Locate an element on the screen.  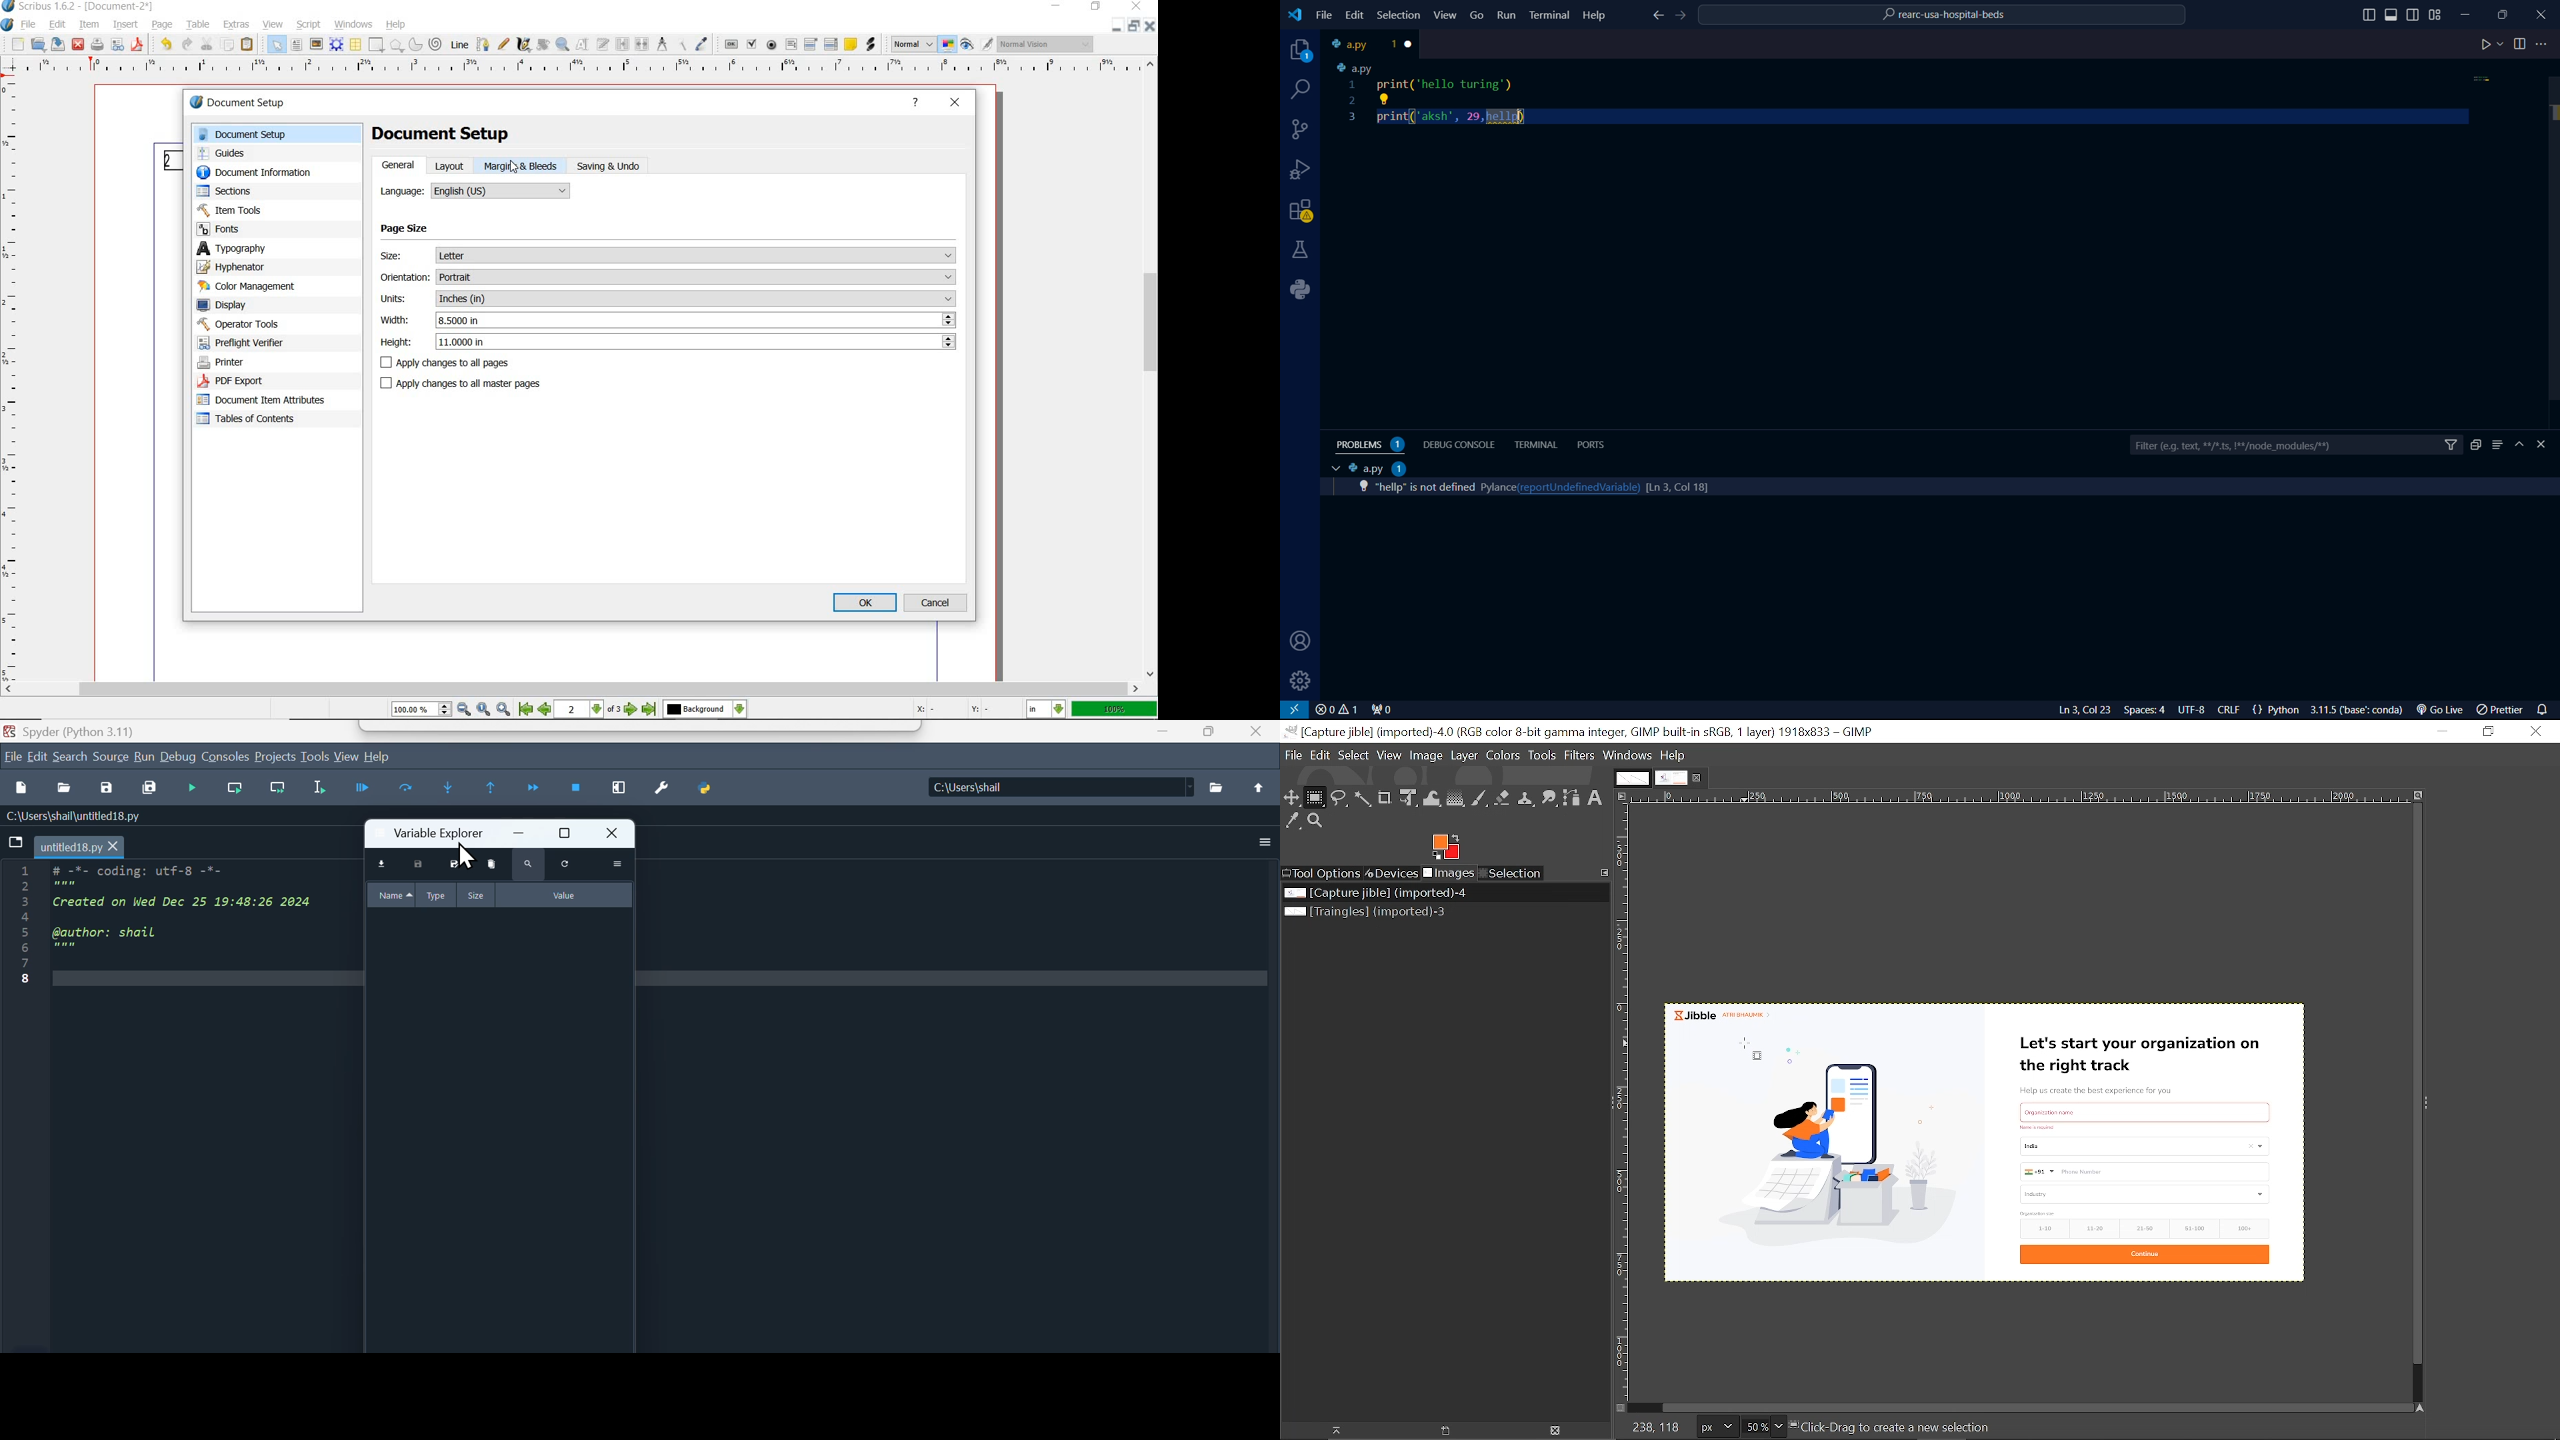
icon is located at coordinates (1263, 787).